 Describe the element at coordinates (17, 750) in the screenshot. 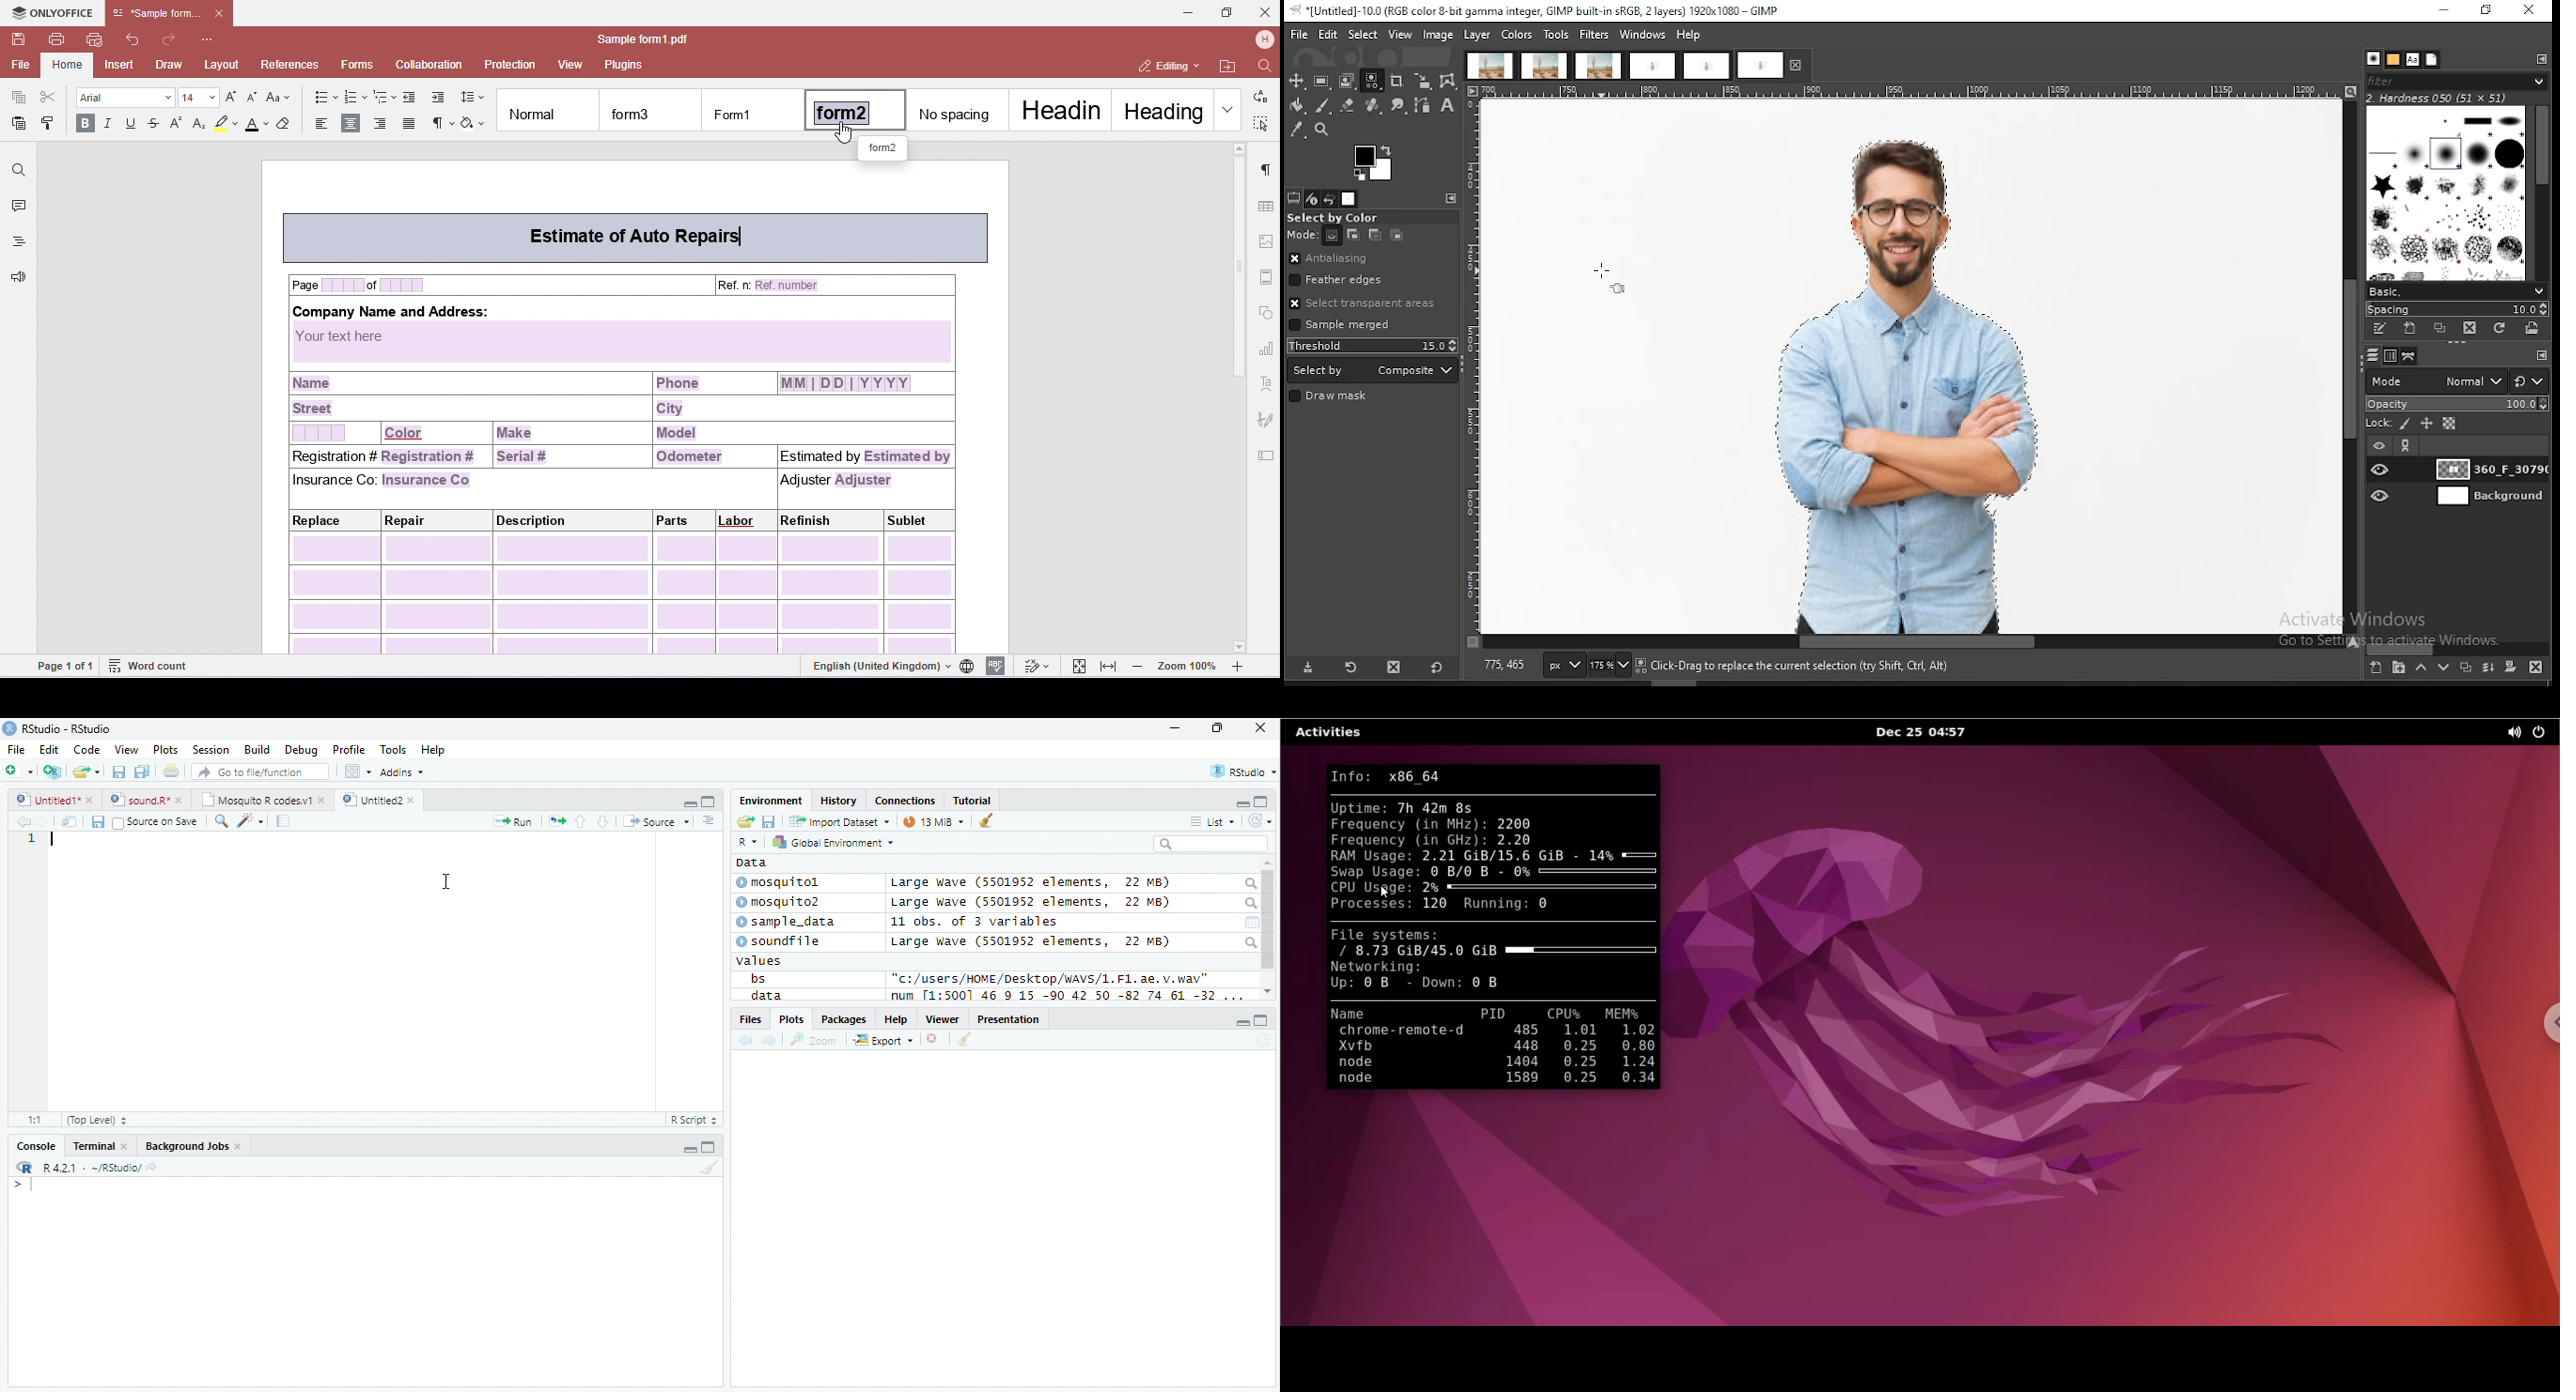

I see `File` at that location.